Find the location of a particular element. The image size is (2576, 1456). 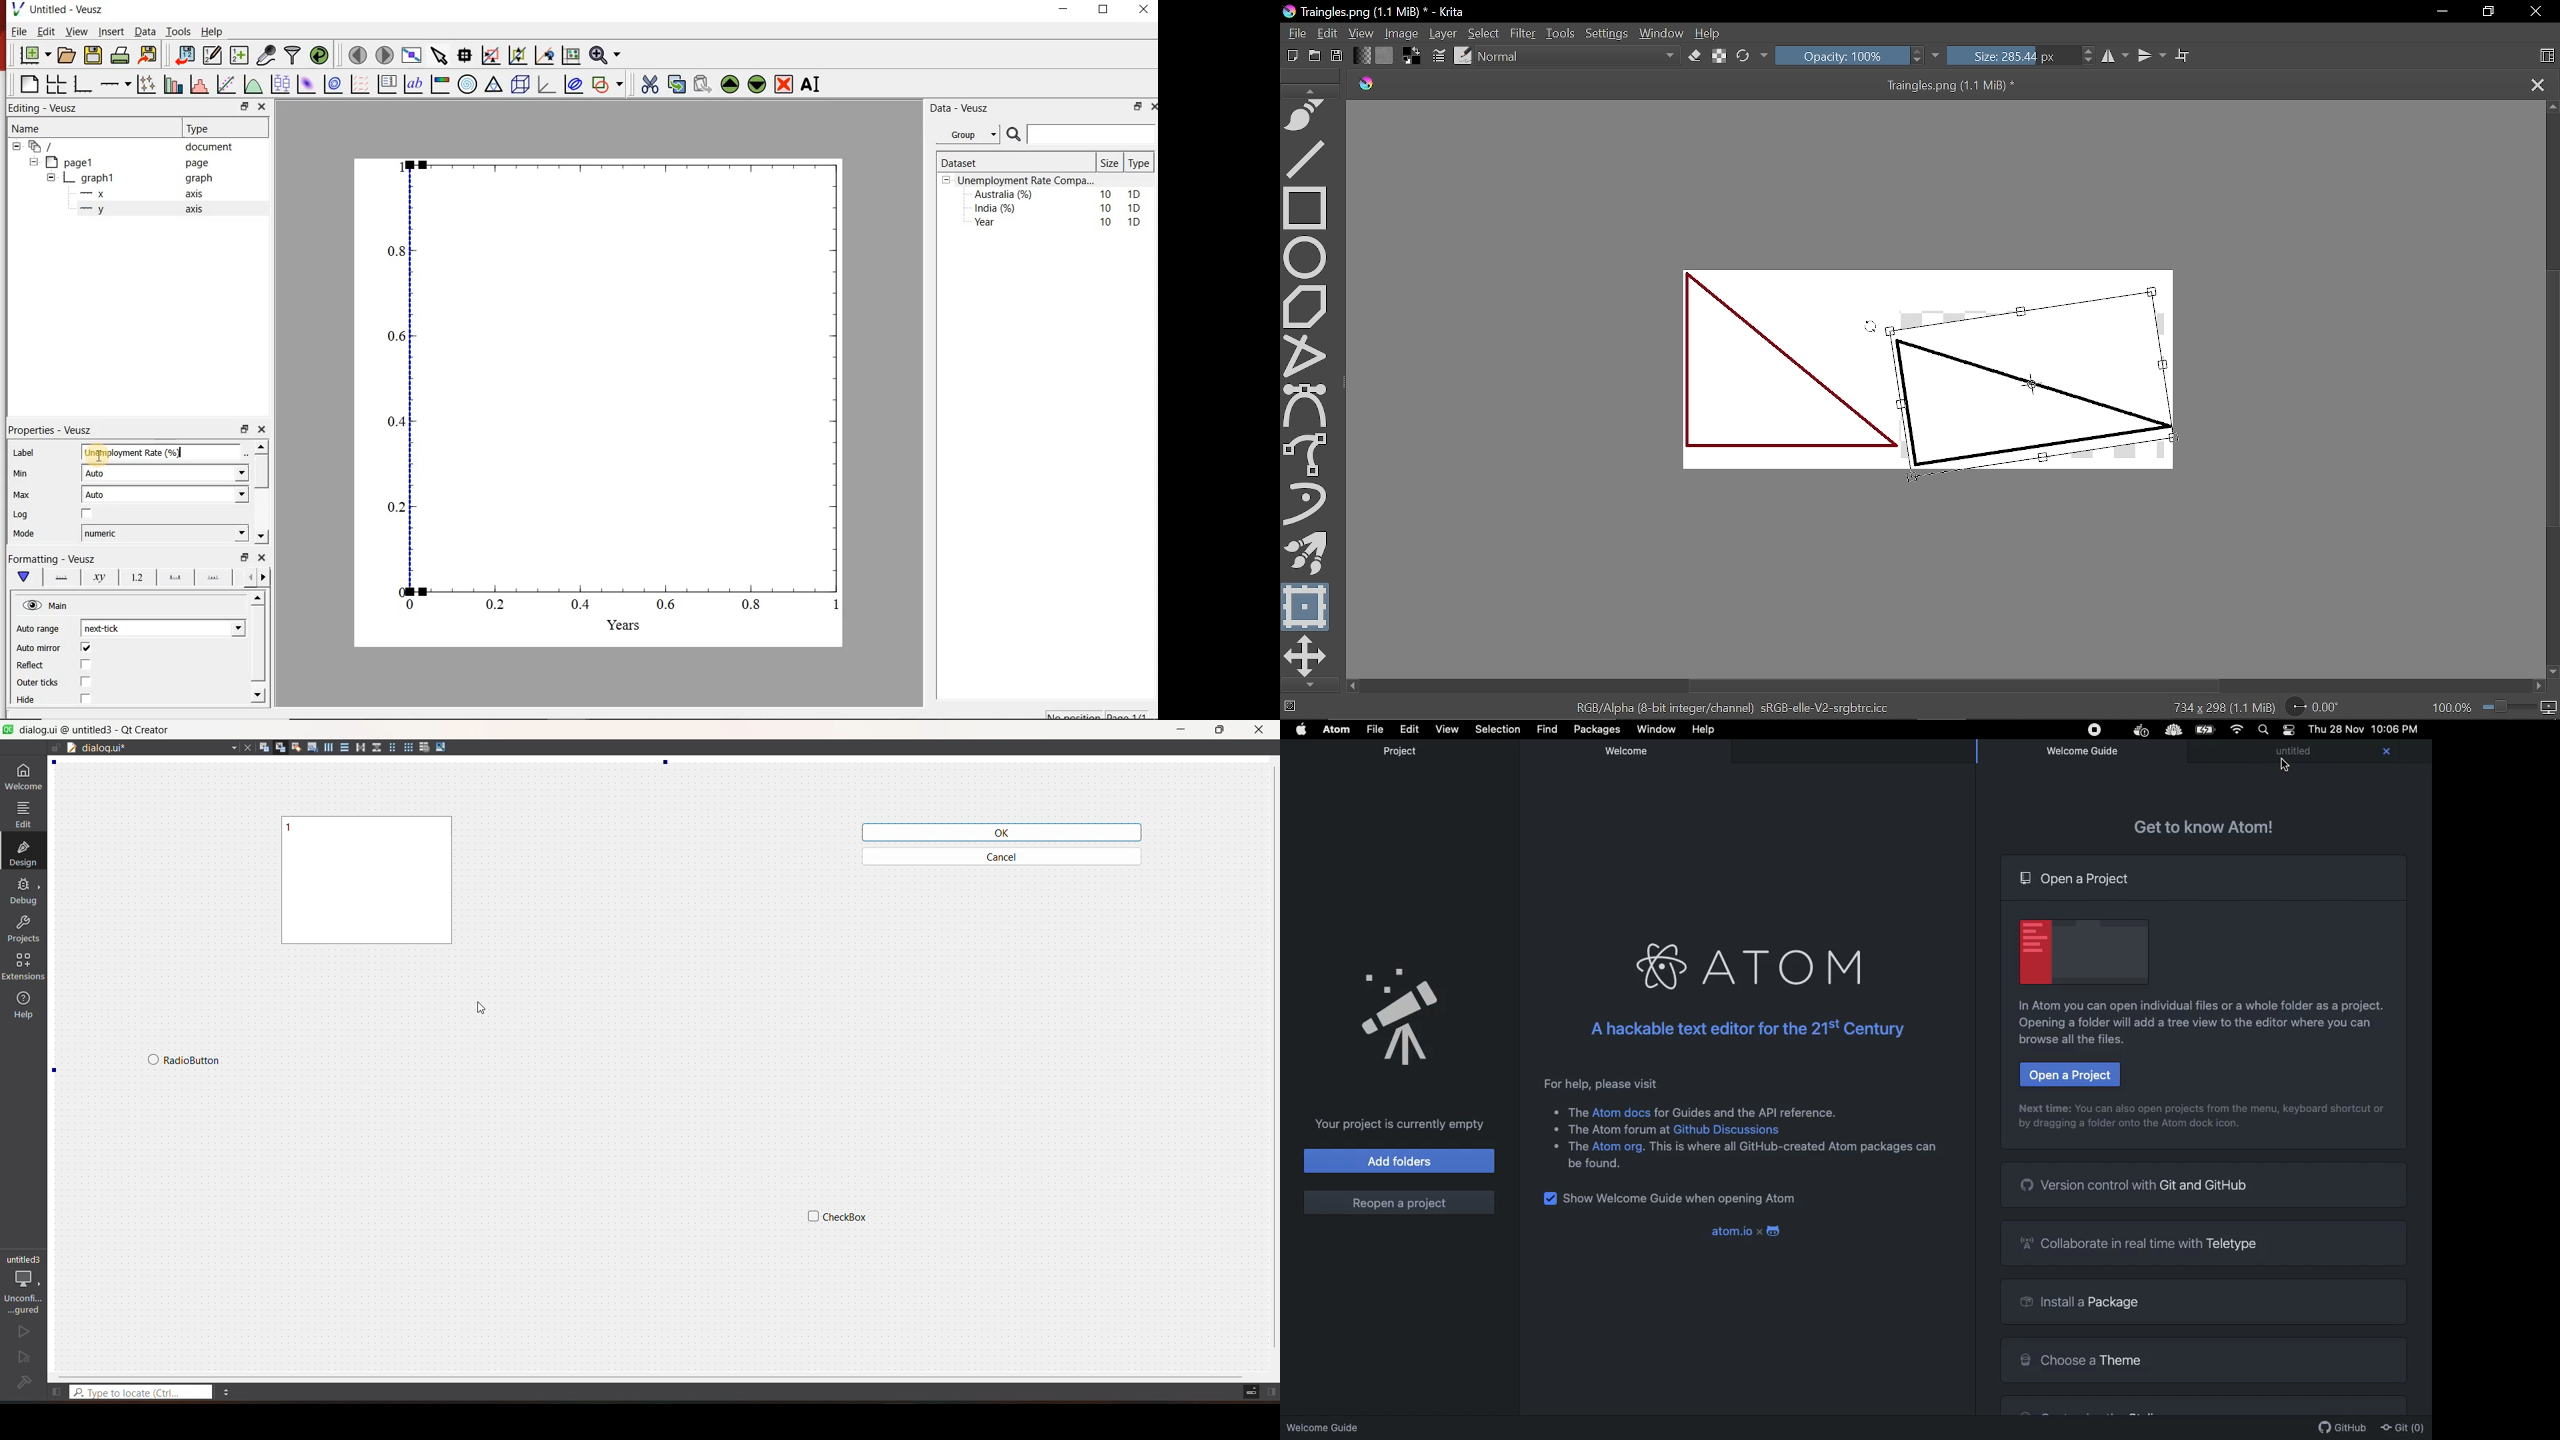

plot 2d datasets as image is located at coordinates (306, 84).